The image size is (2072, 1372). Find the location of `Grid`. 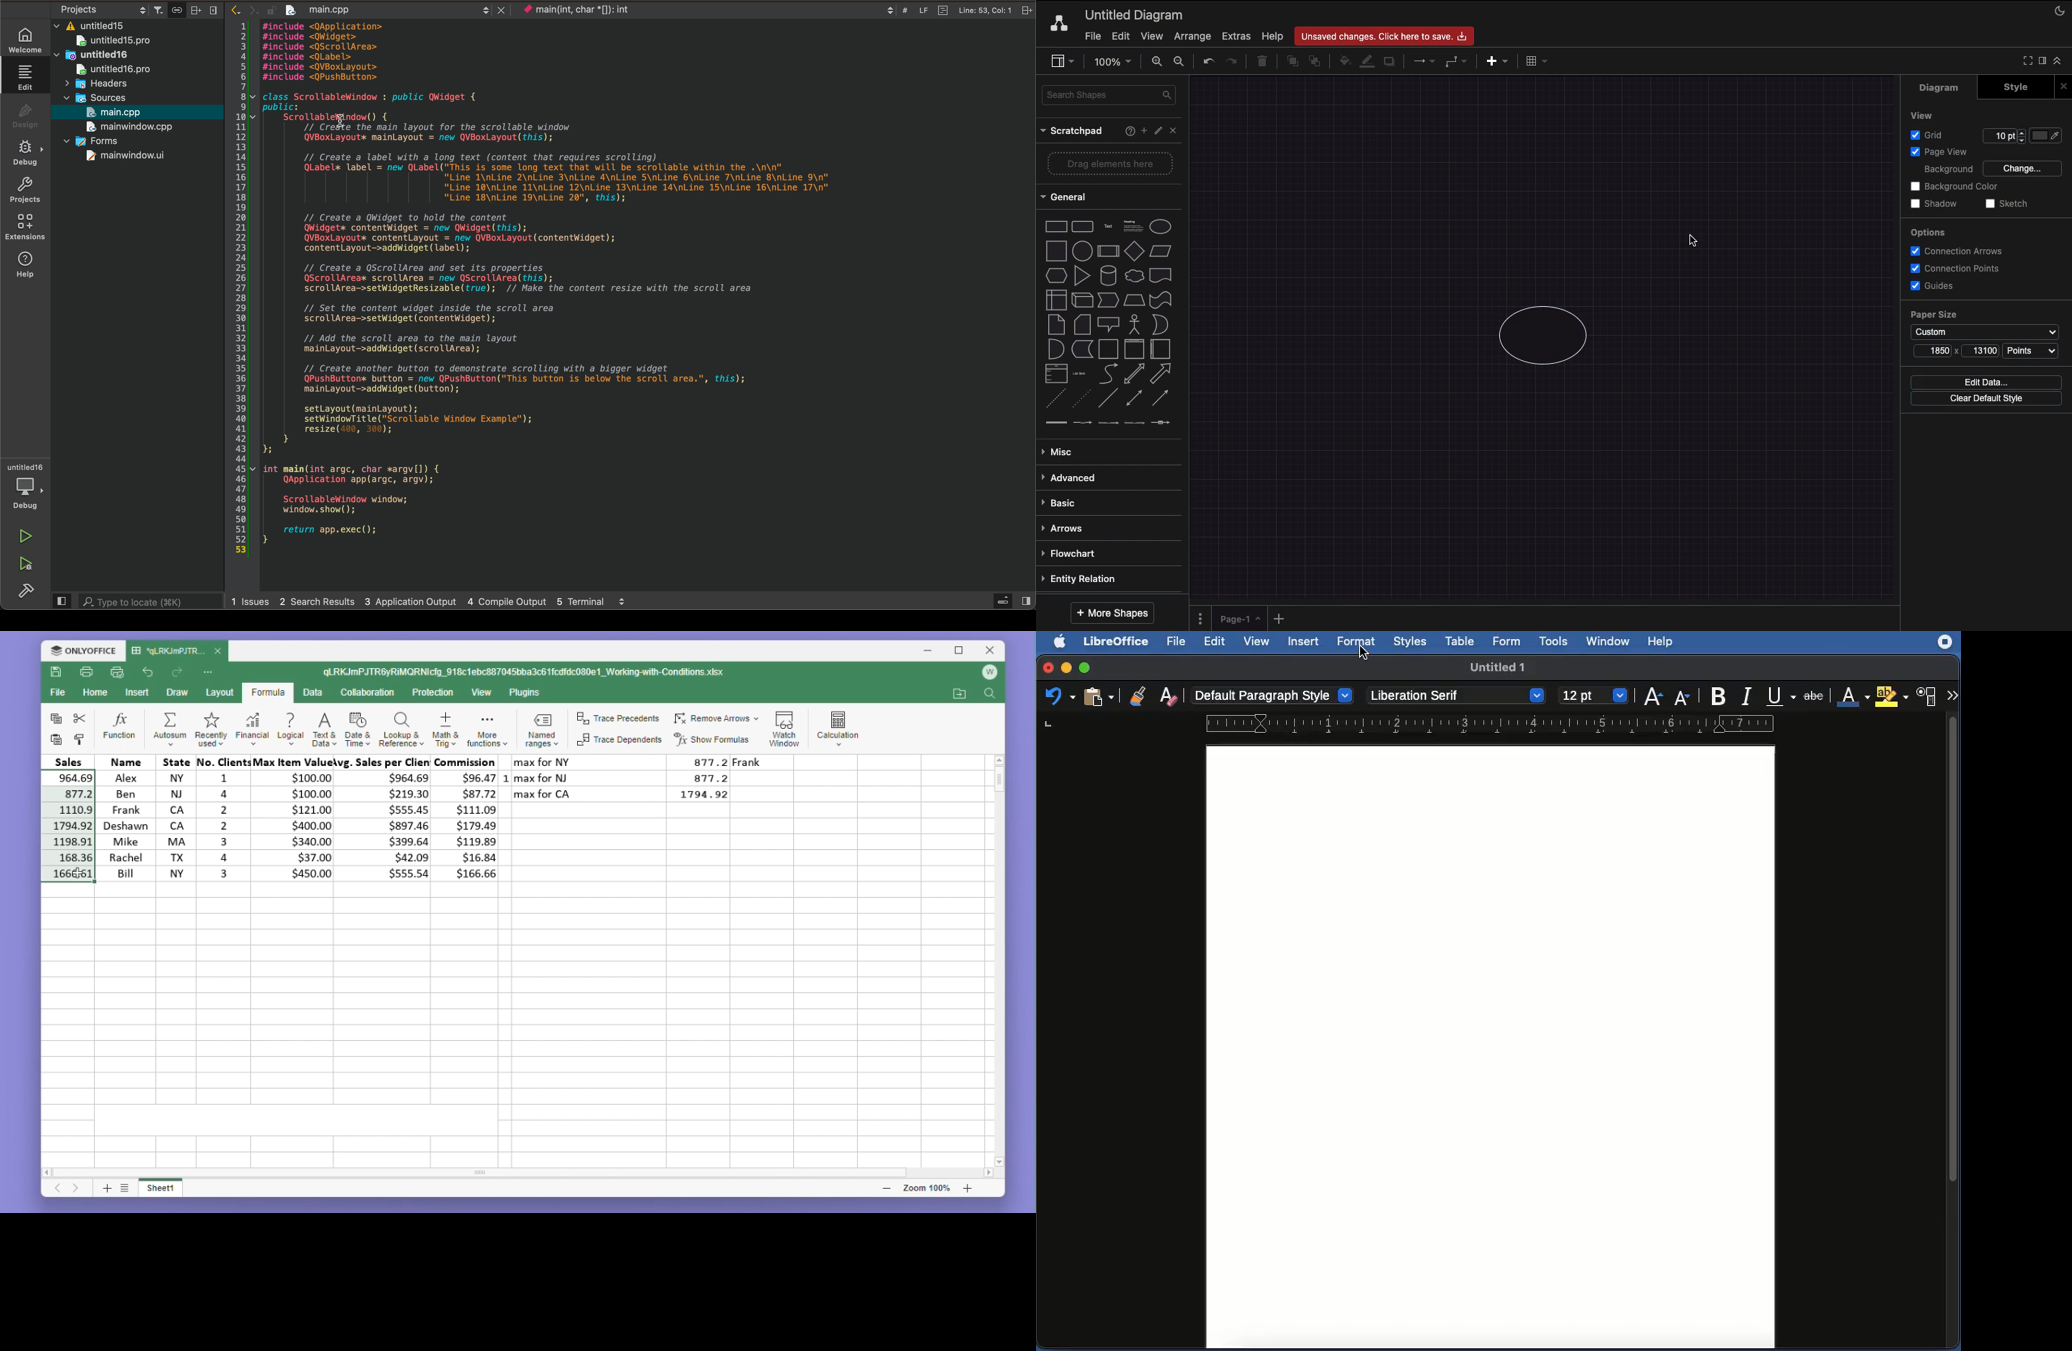

Grid is located at coordinates (1930, 135).